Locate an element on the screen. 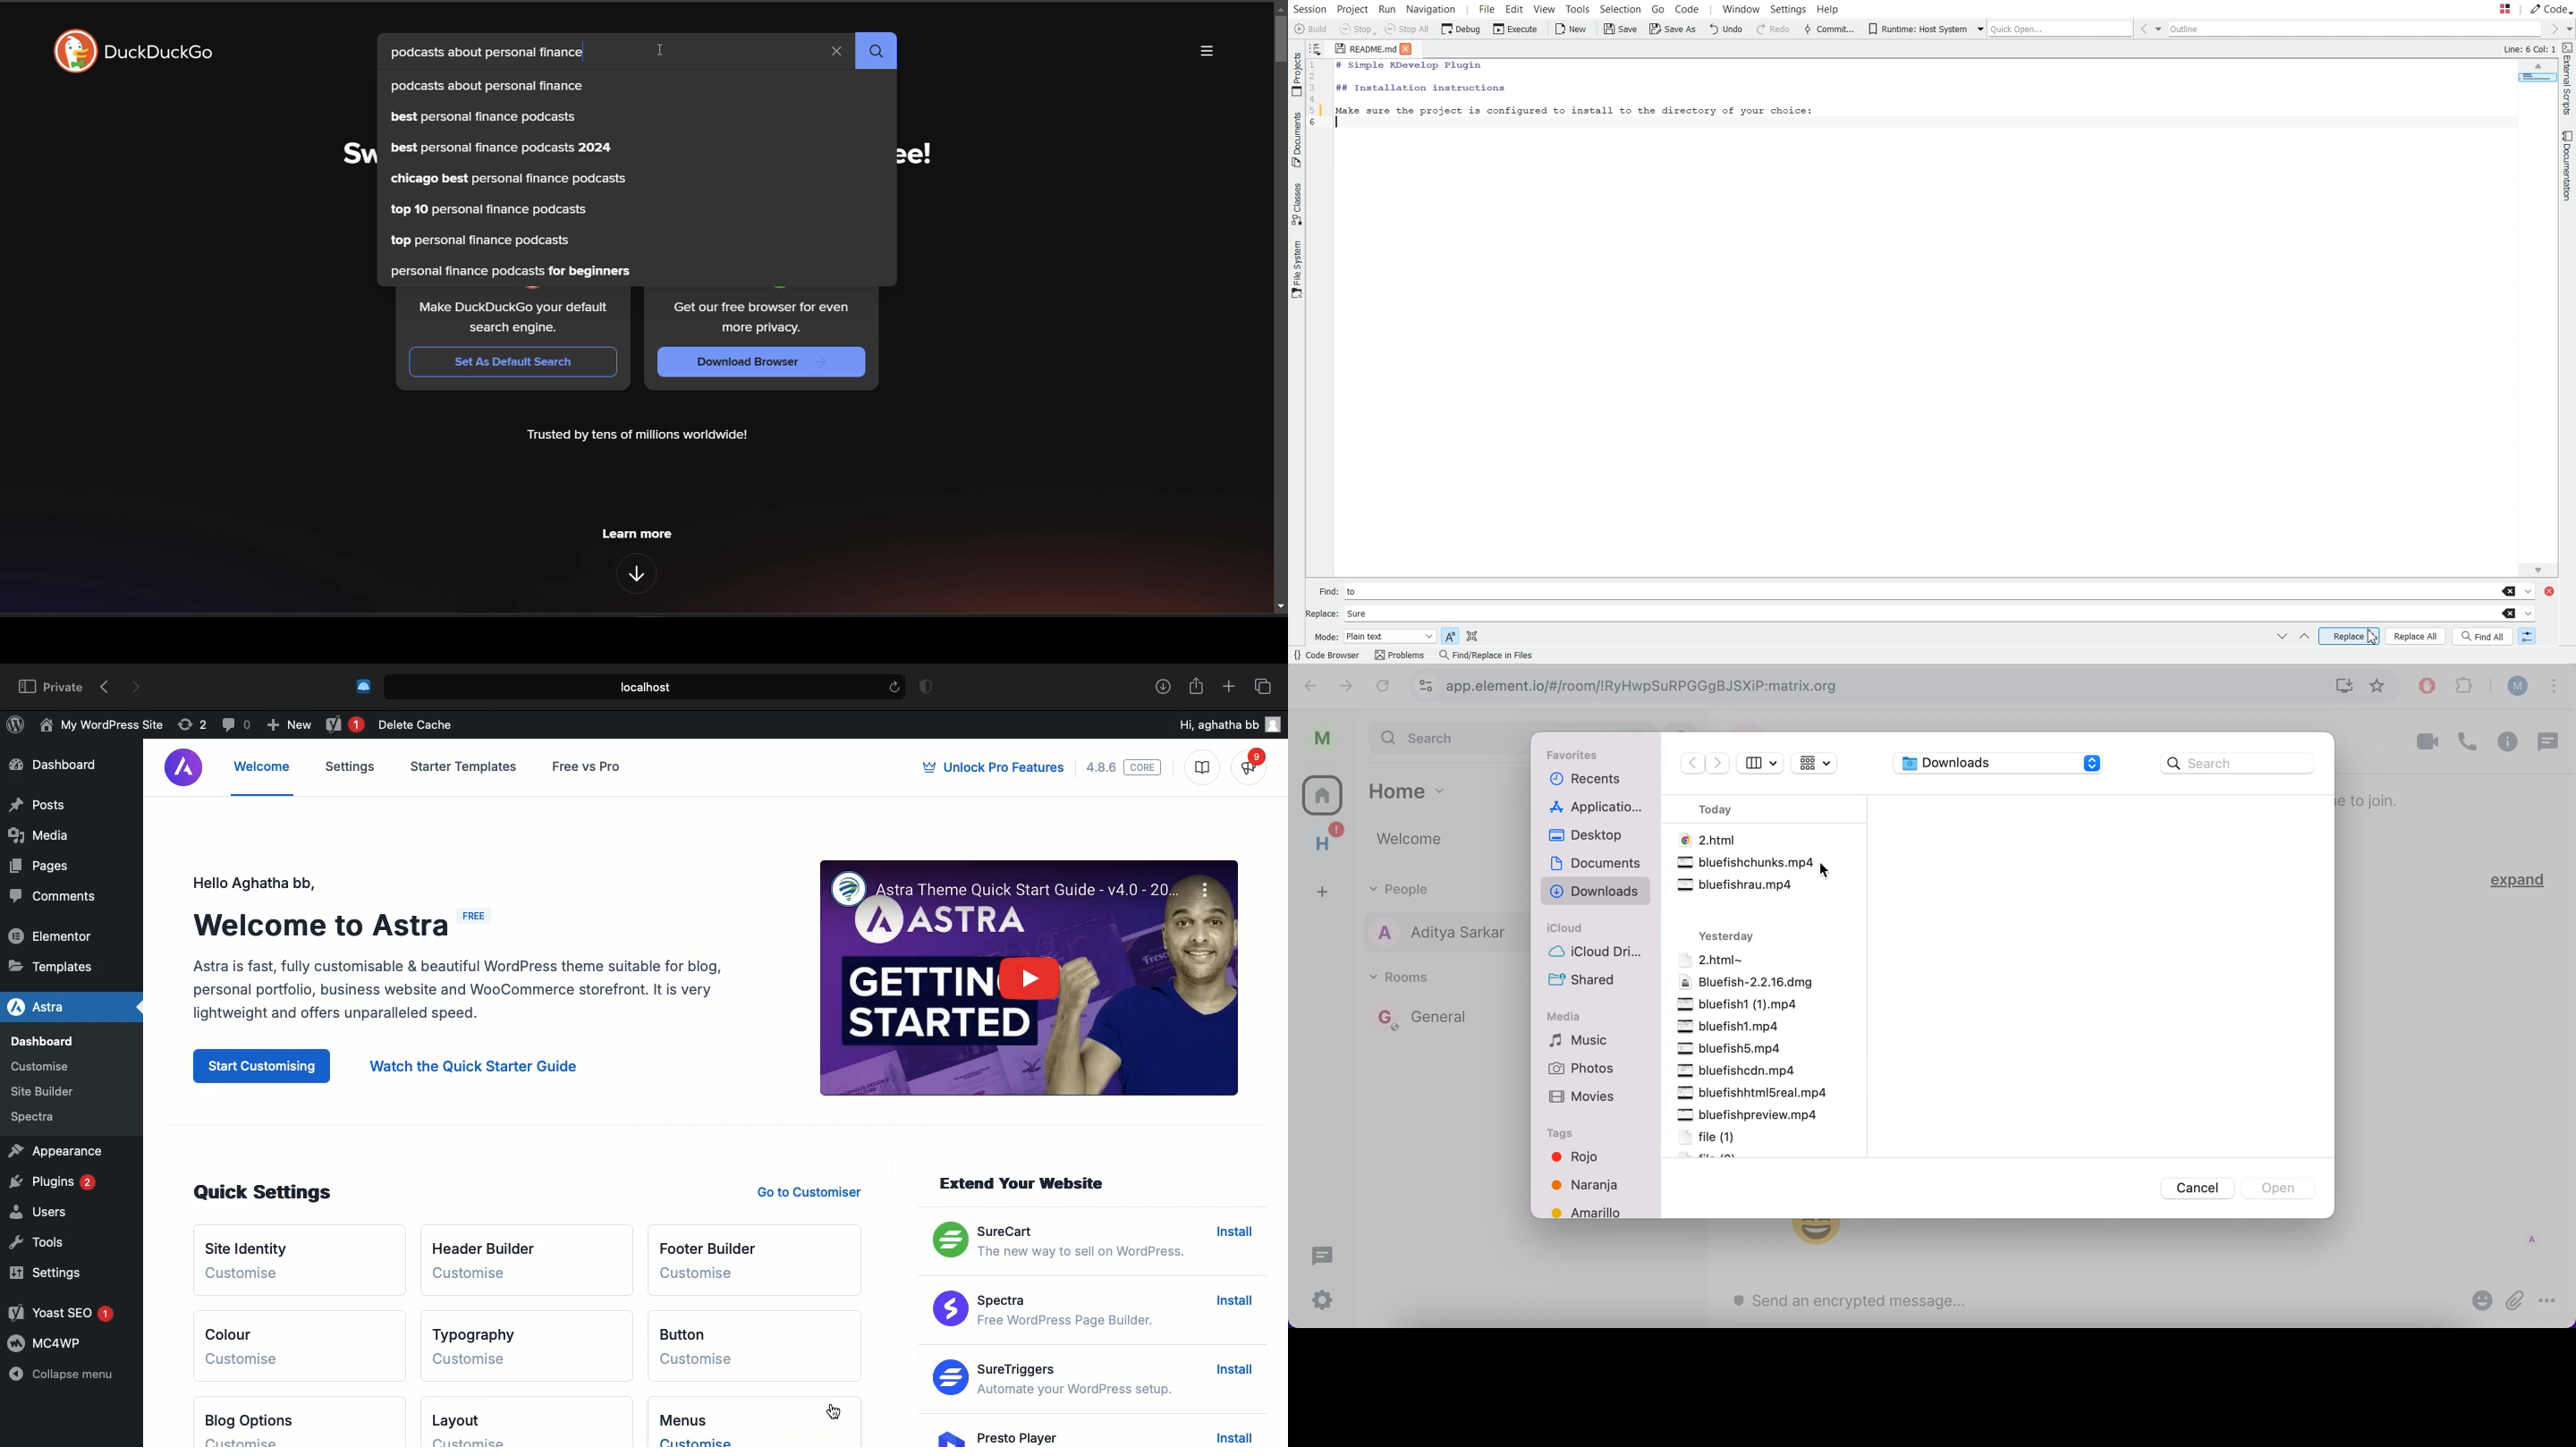  Posts is located at coordinates (42, 800).